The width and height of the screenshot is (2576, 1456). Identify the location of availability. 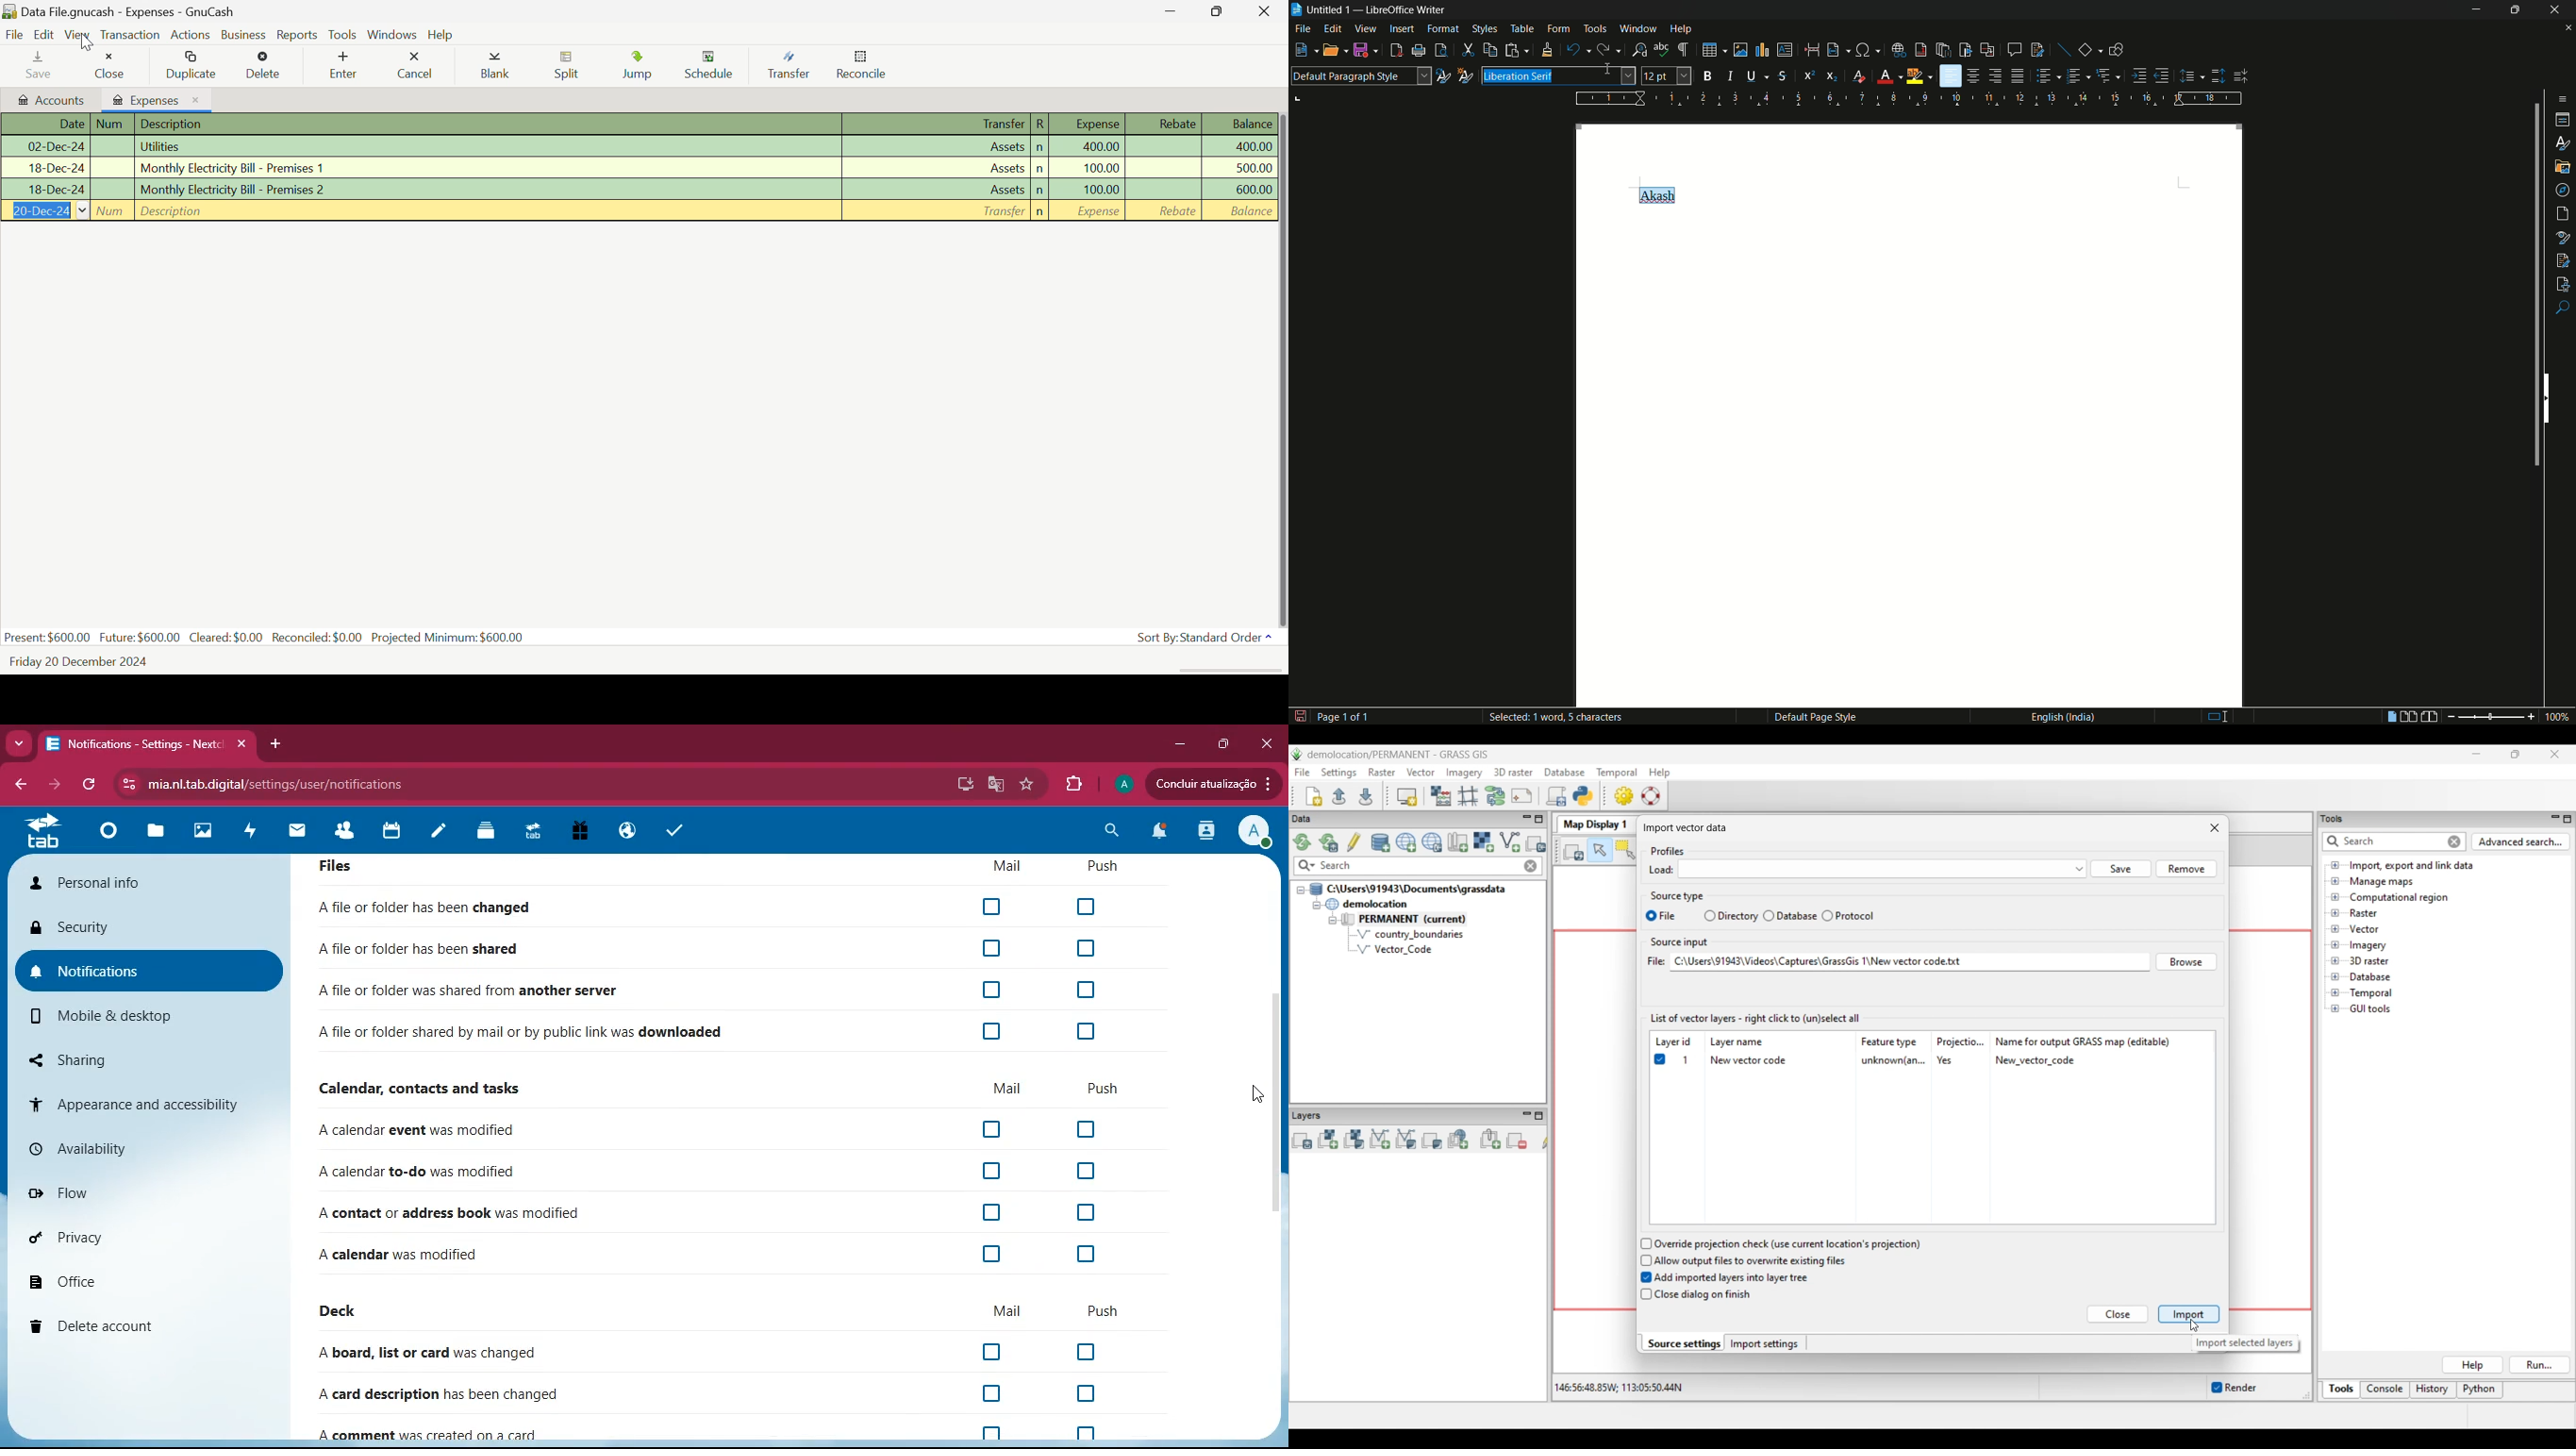
(133, 1148).